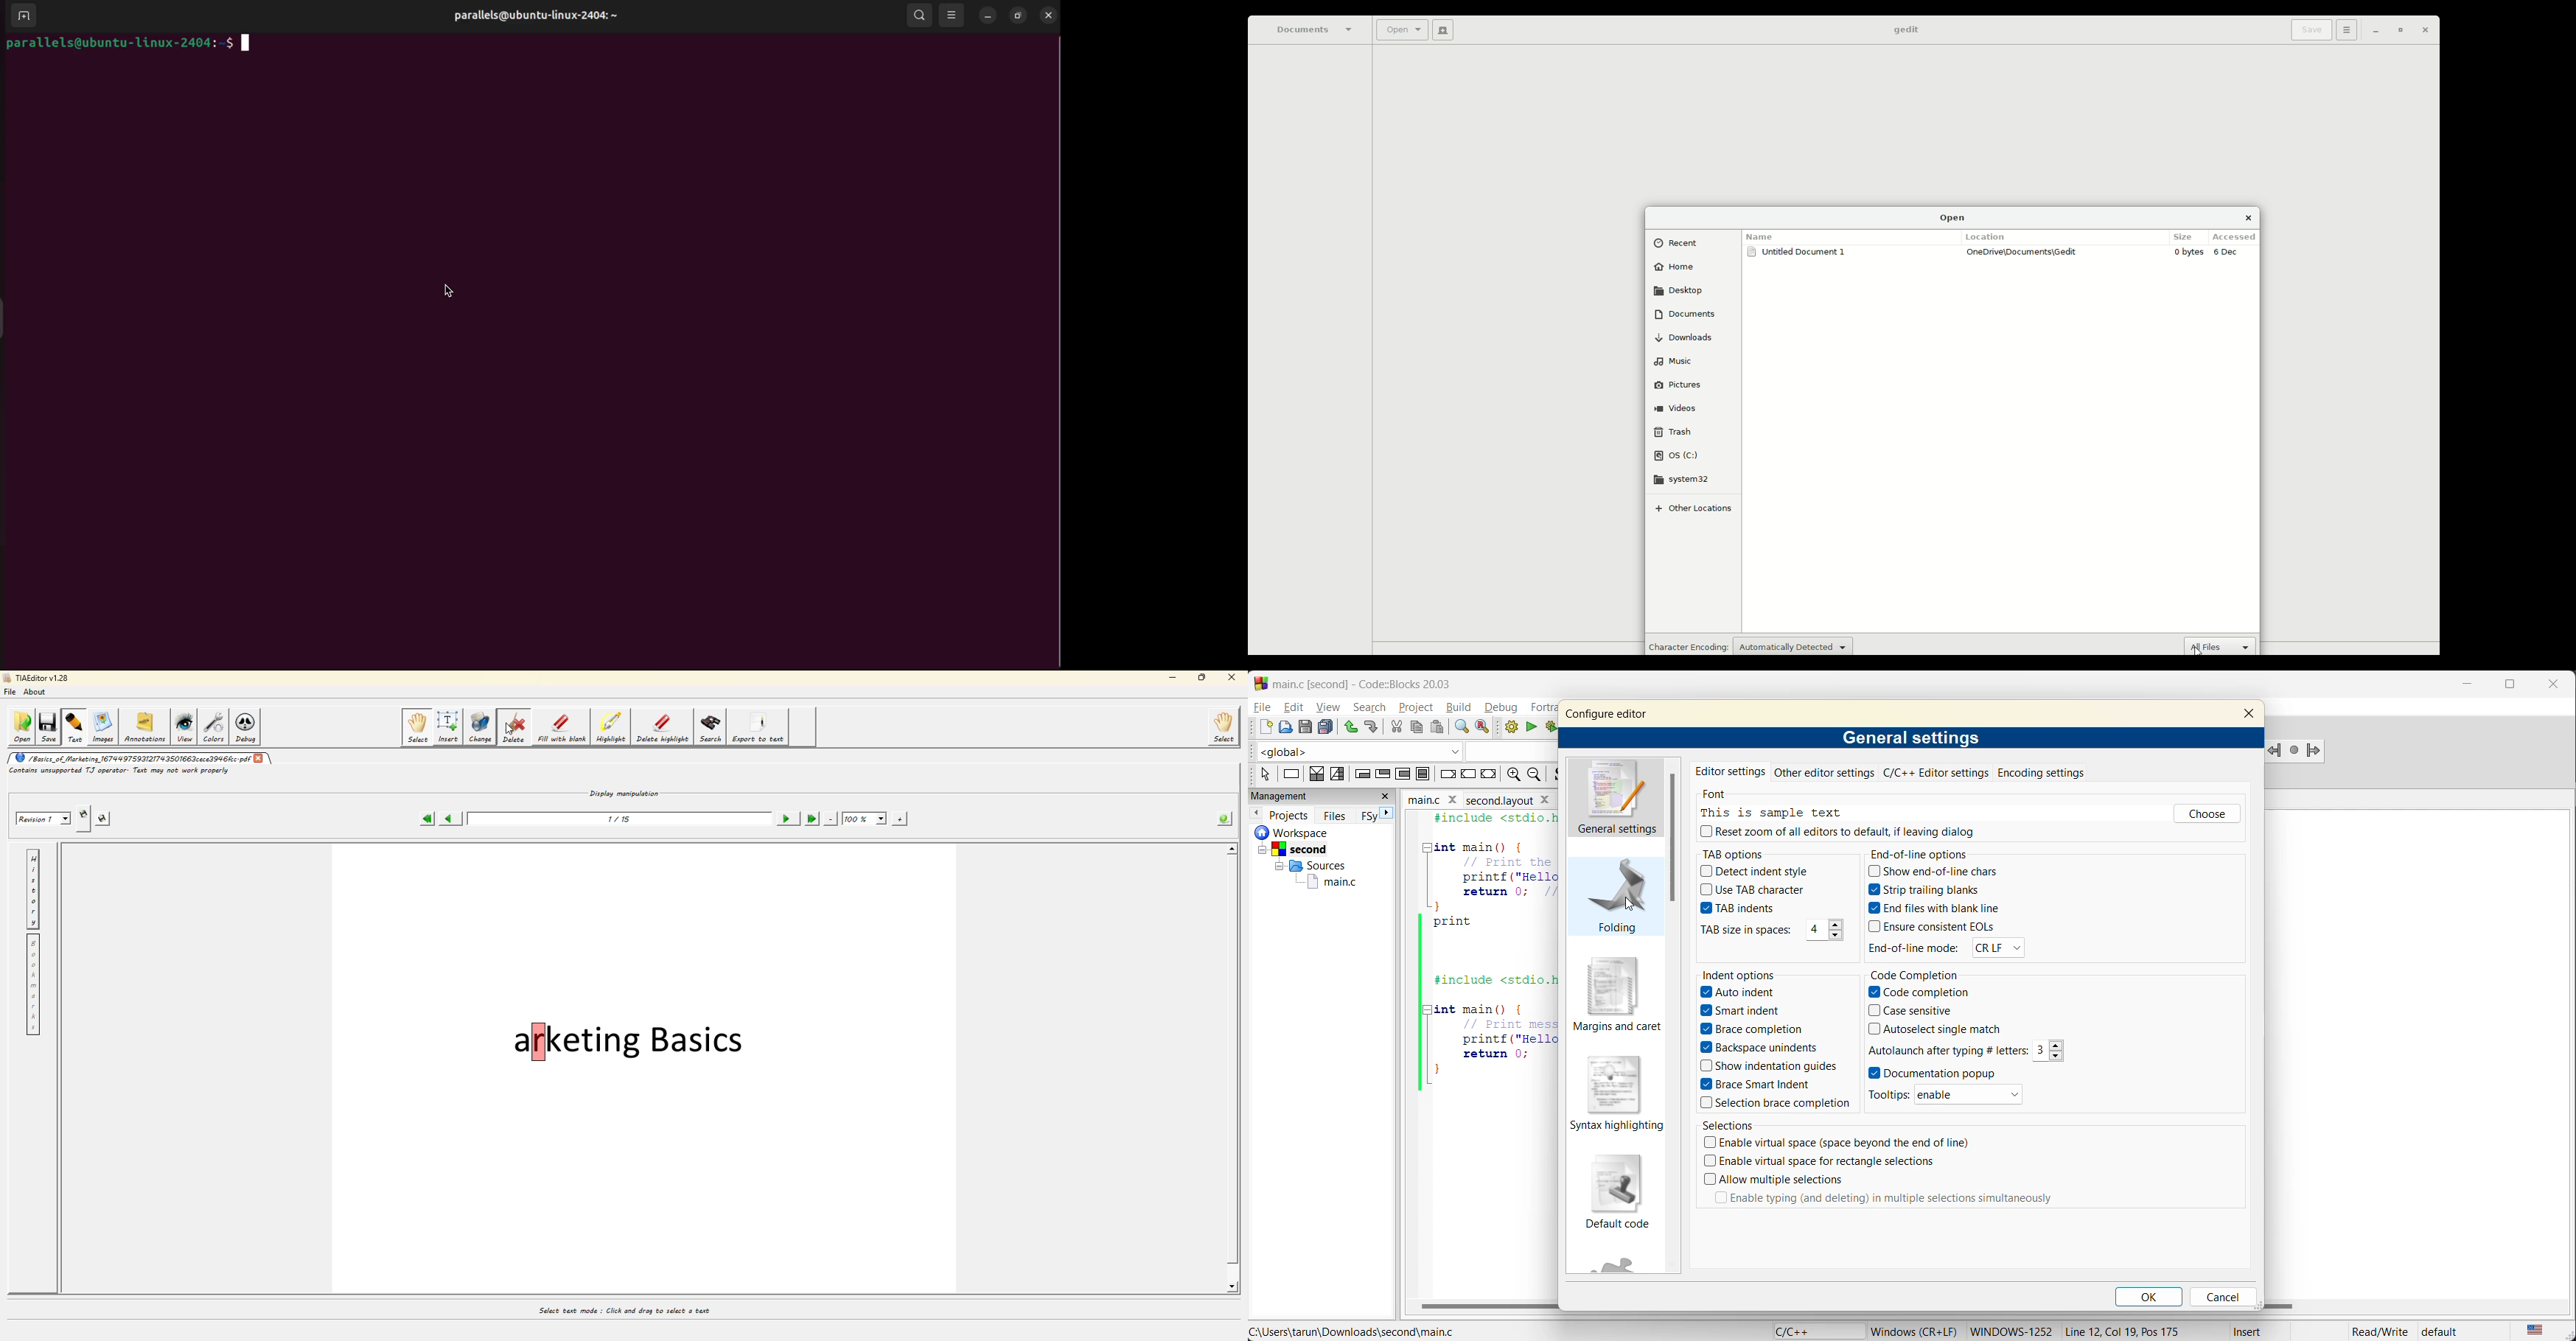 The image size is (2576, 1344). What do you see at coordinates (2555, 685) in the screenshot?
I see `close` at bounding box center [2555, 685].